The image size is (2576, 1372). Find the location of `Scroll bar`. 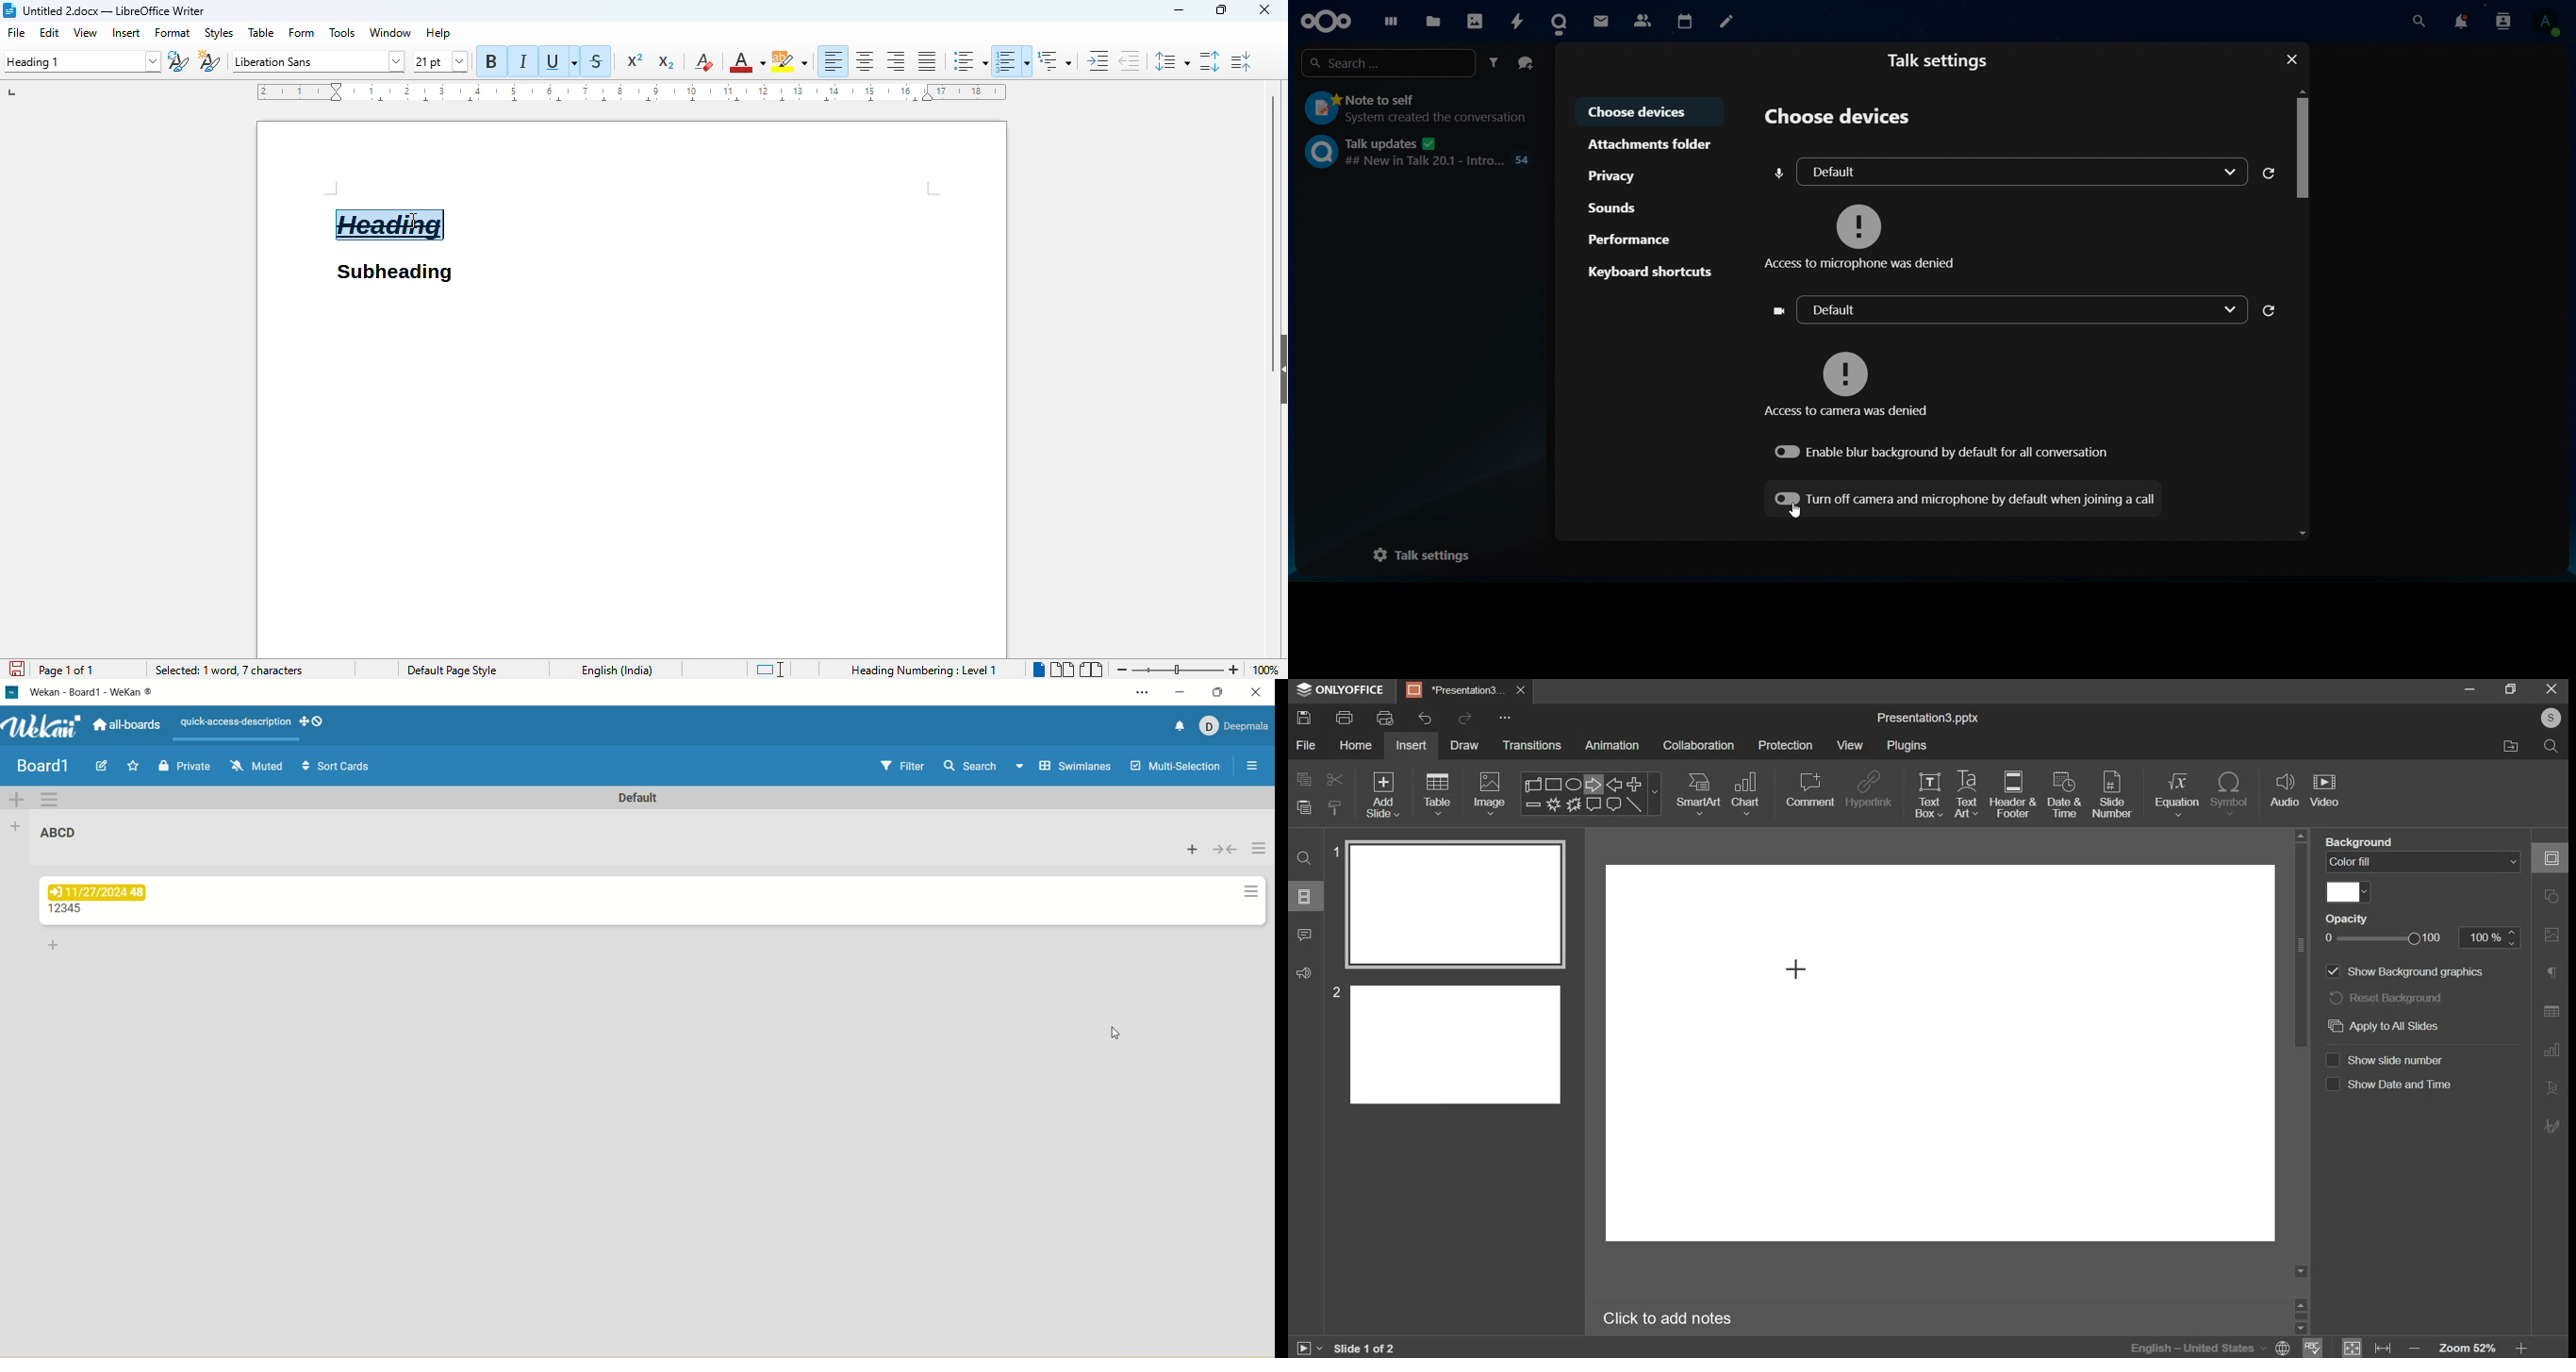

Scroll bar is located at coordinates (2302, 313).